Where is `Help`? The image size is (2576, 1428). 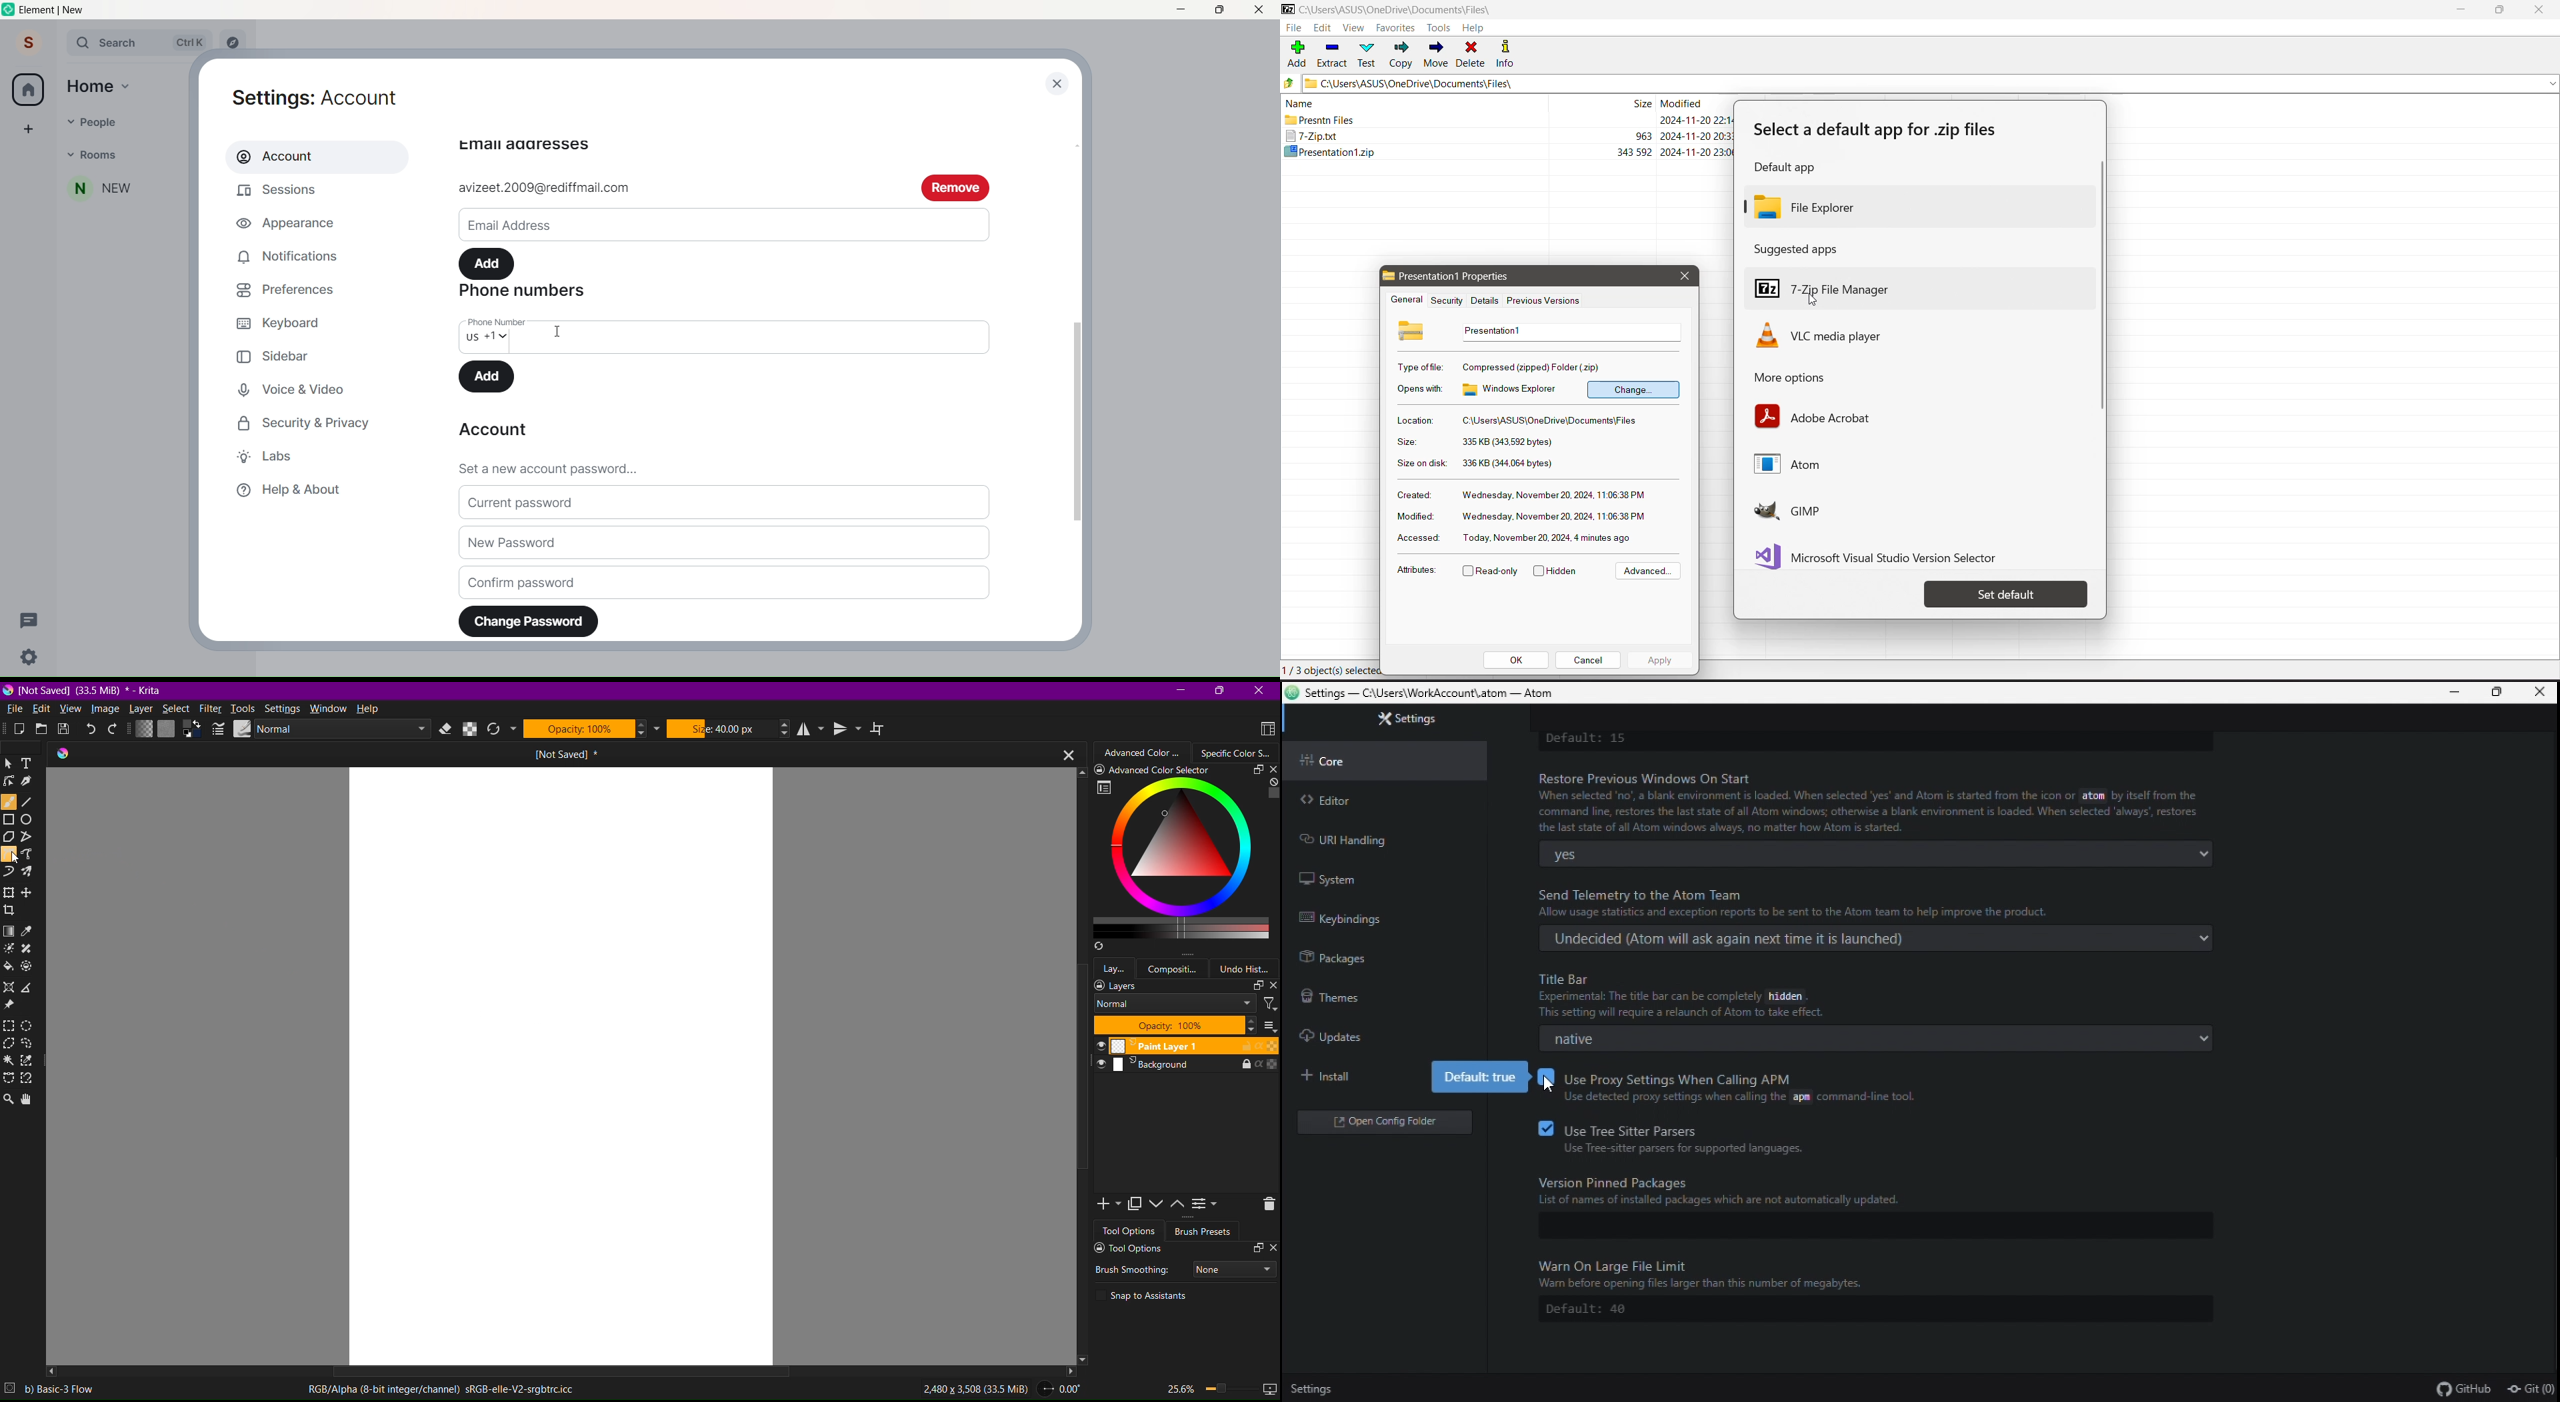 Help is located at coordinates (372, 710).